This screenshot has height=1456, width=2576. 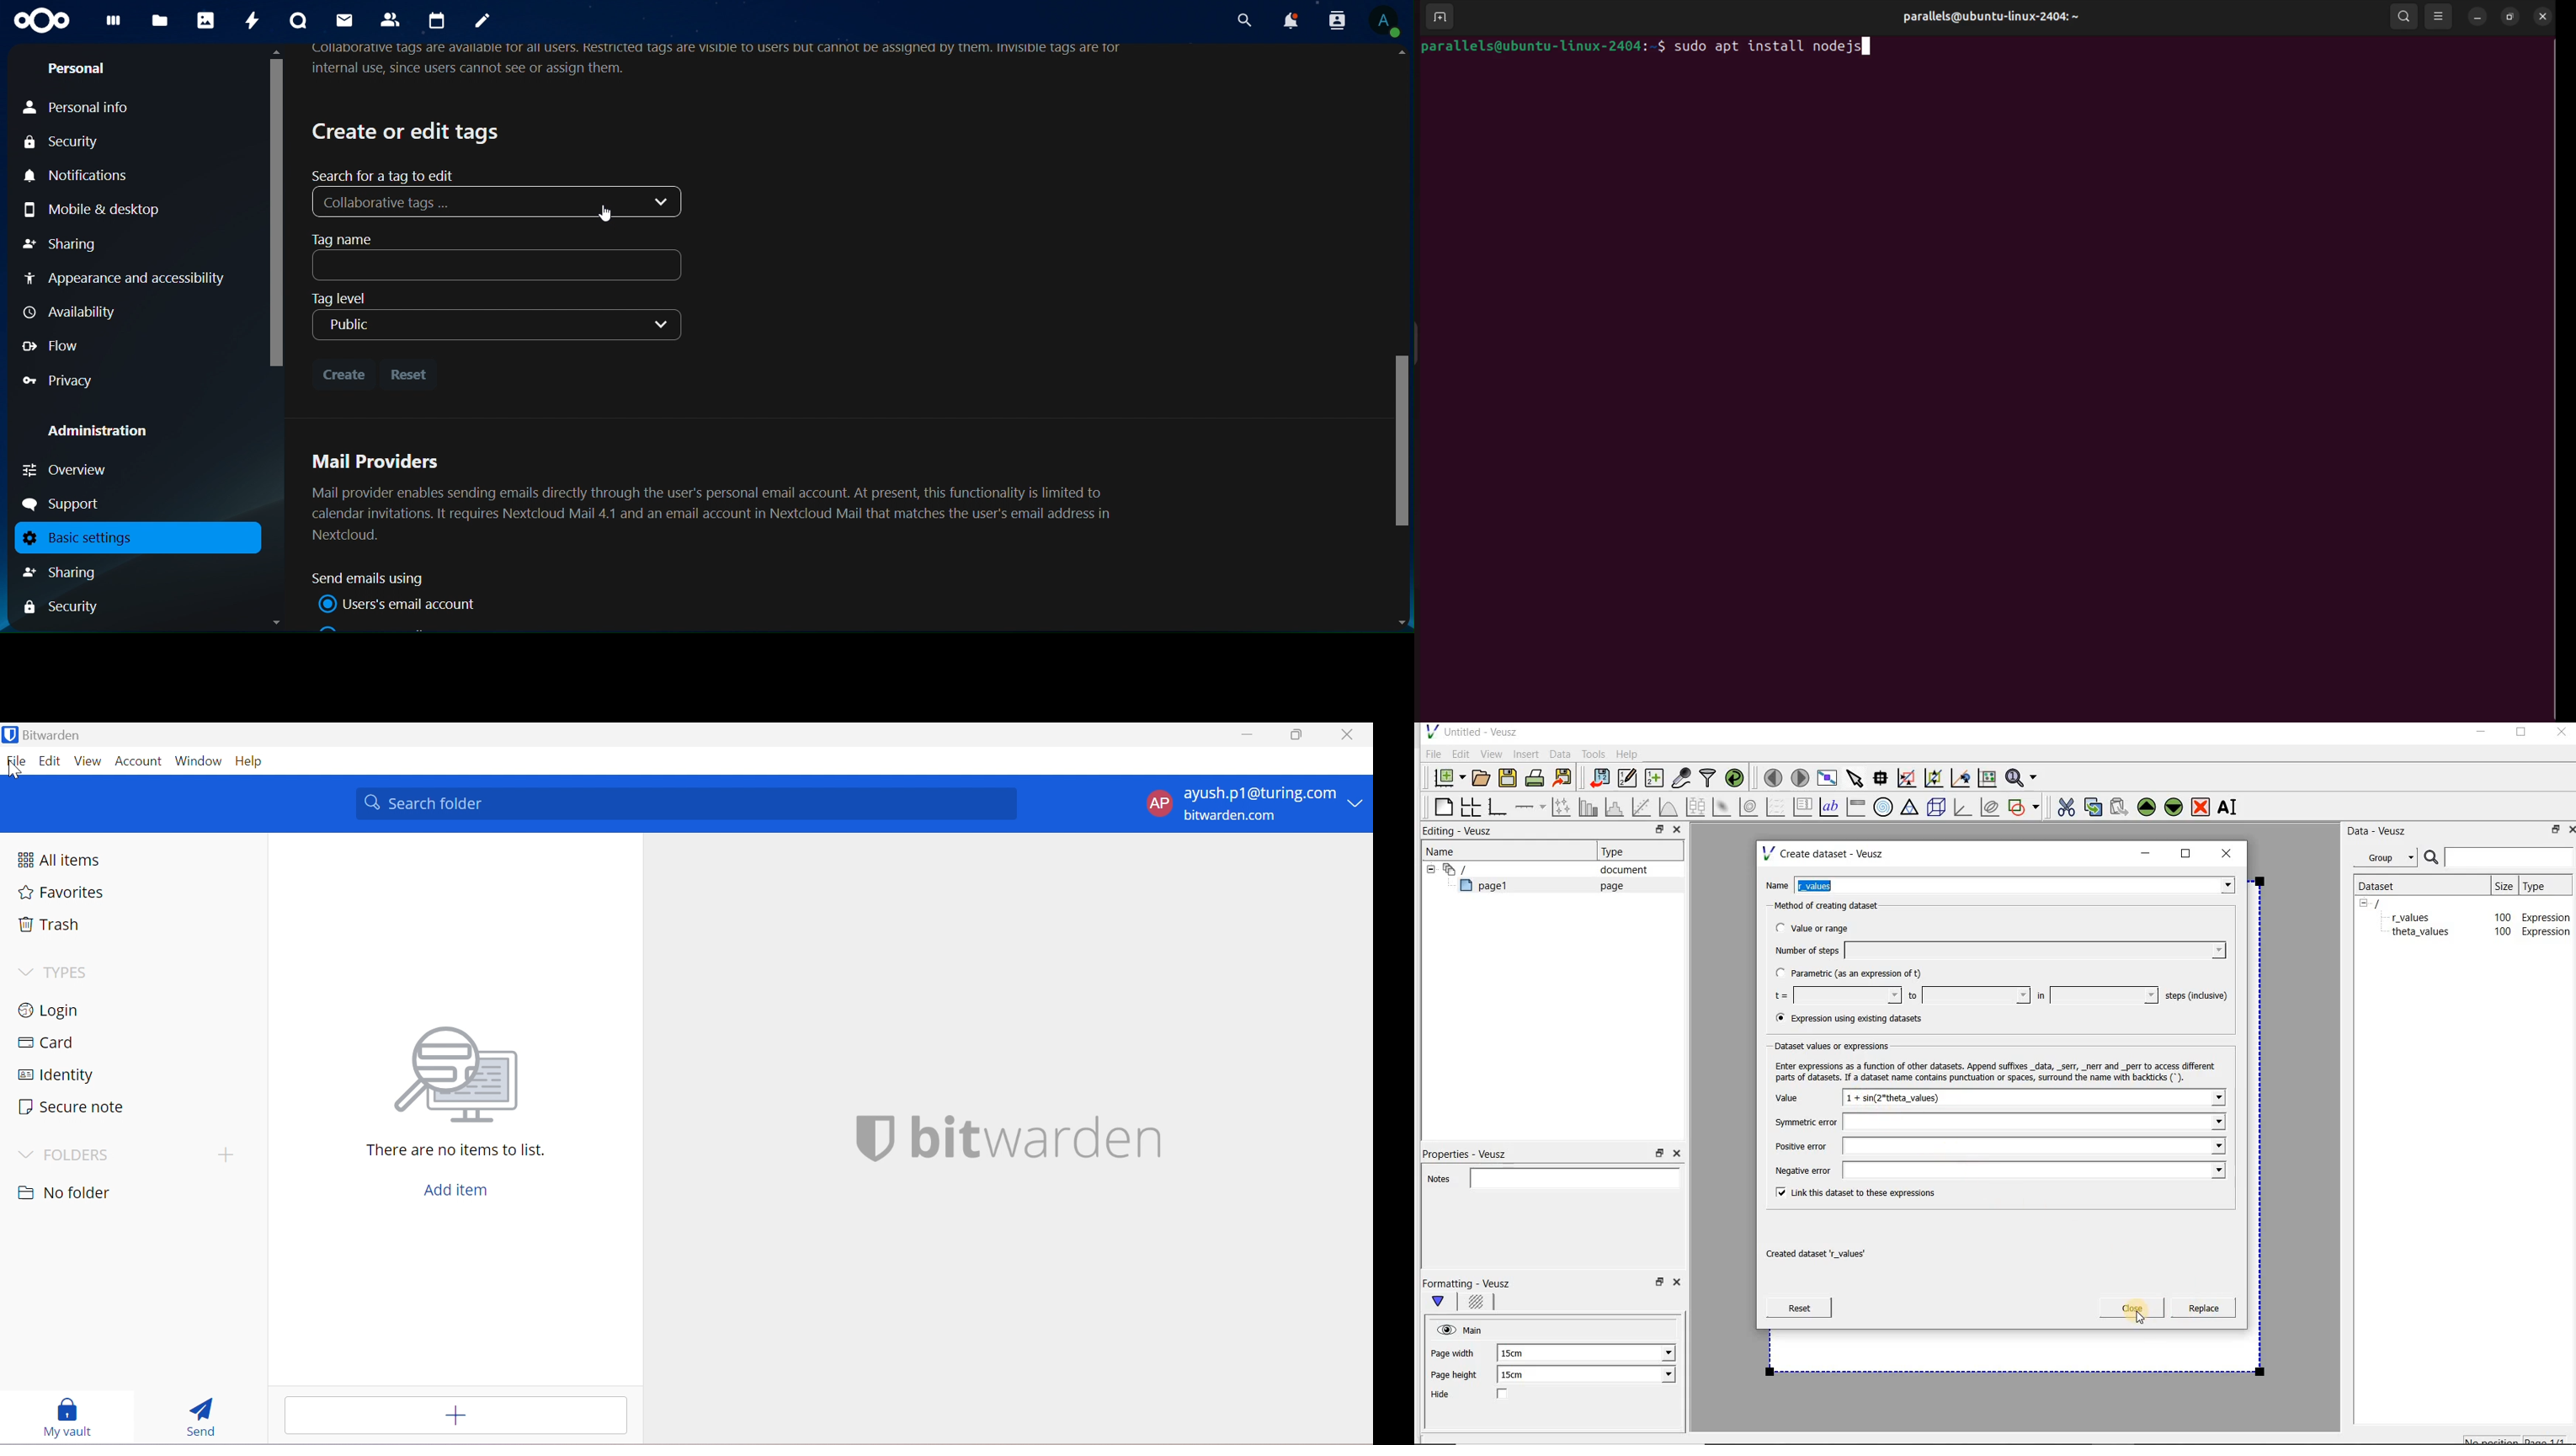 What do you see at coordinates (77, 572) in the screenshot?
I see `sharing` at bounding box center [77, 572].